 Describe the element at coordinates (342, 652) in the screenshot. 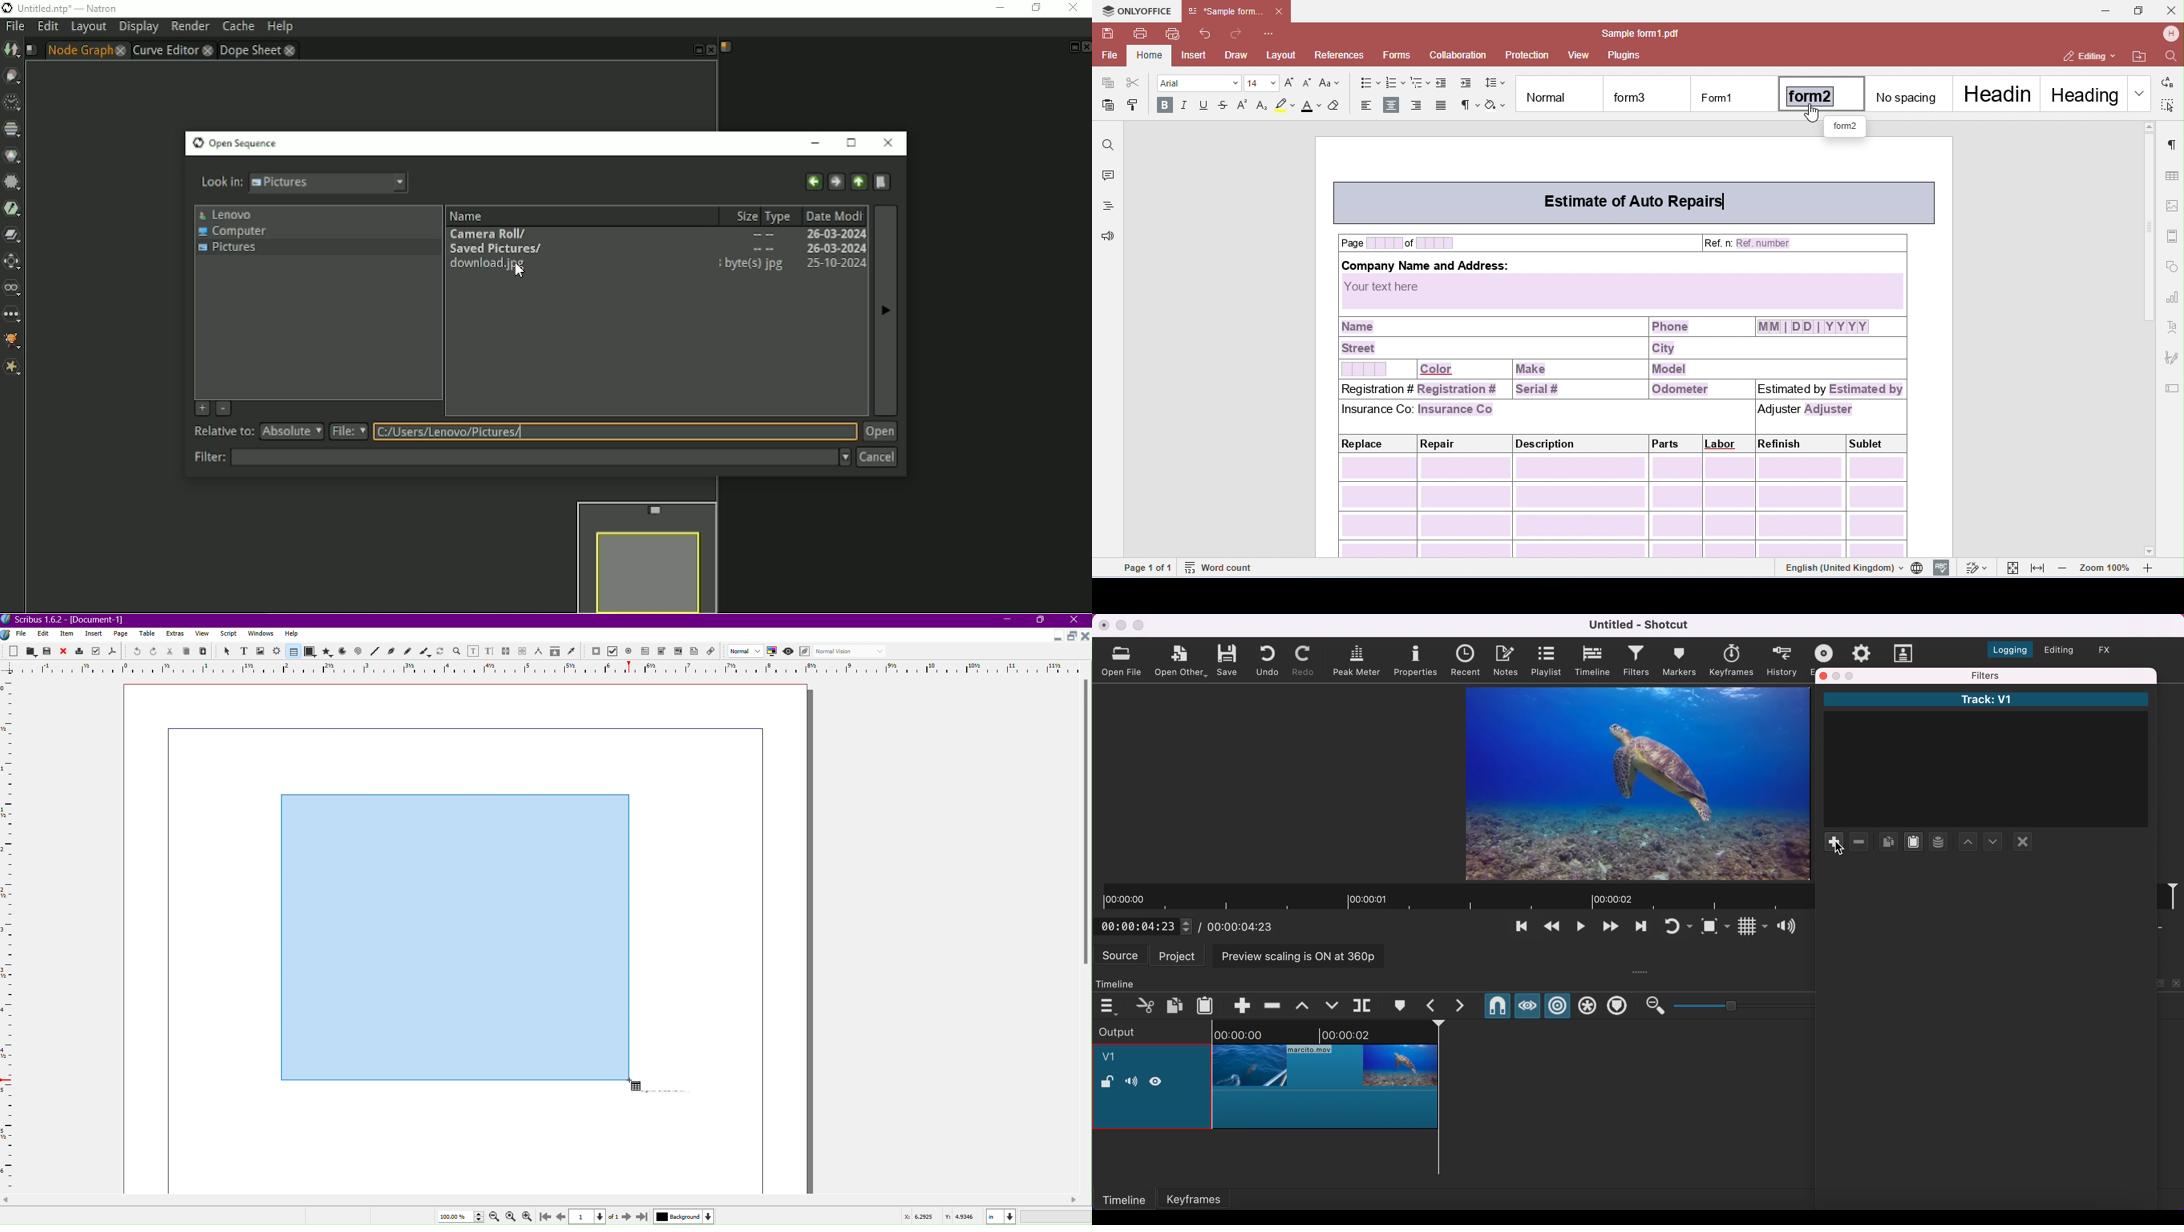

I see `Arc` at that location.